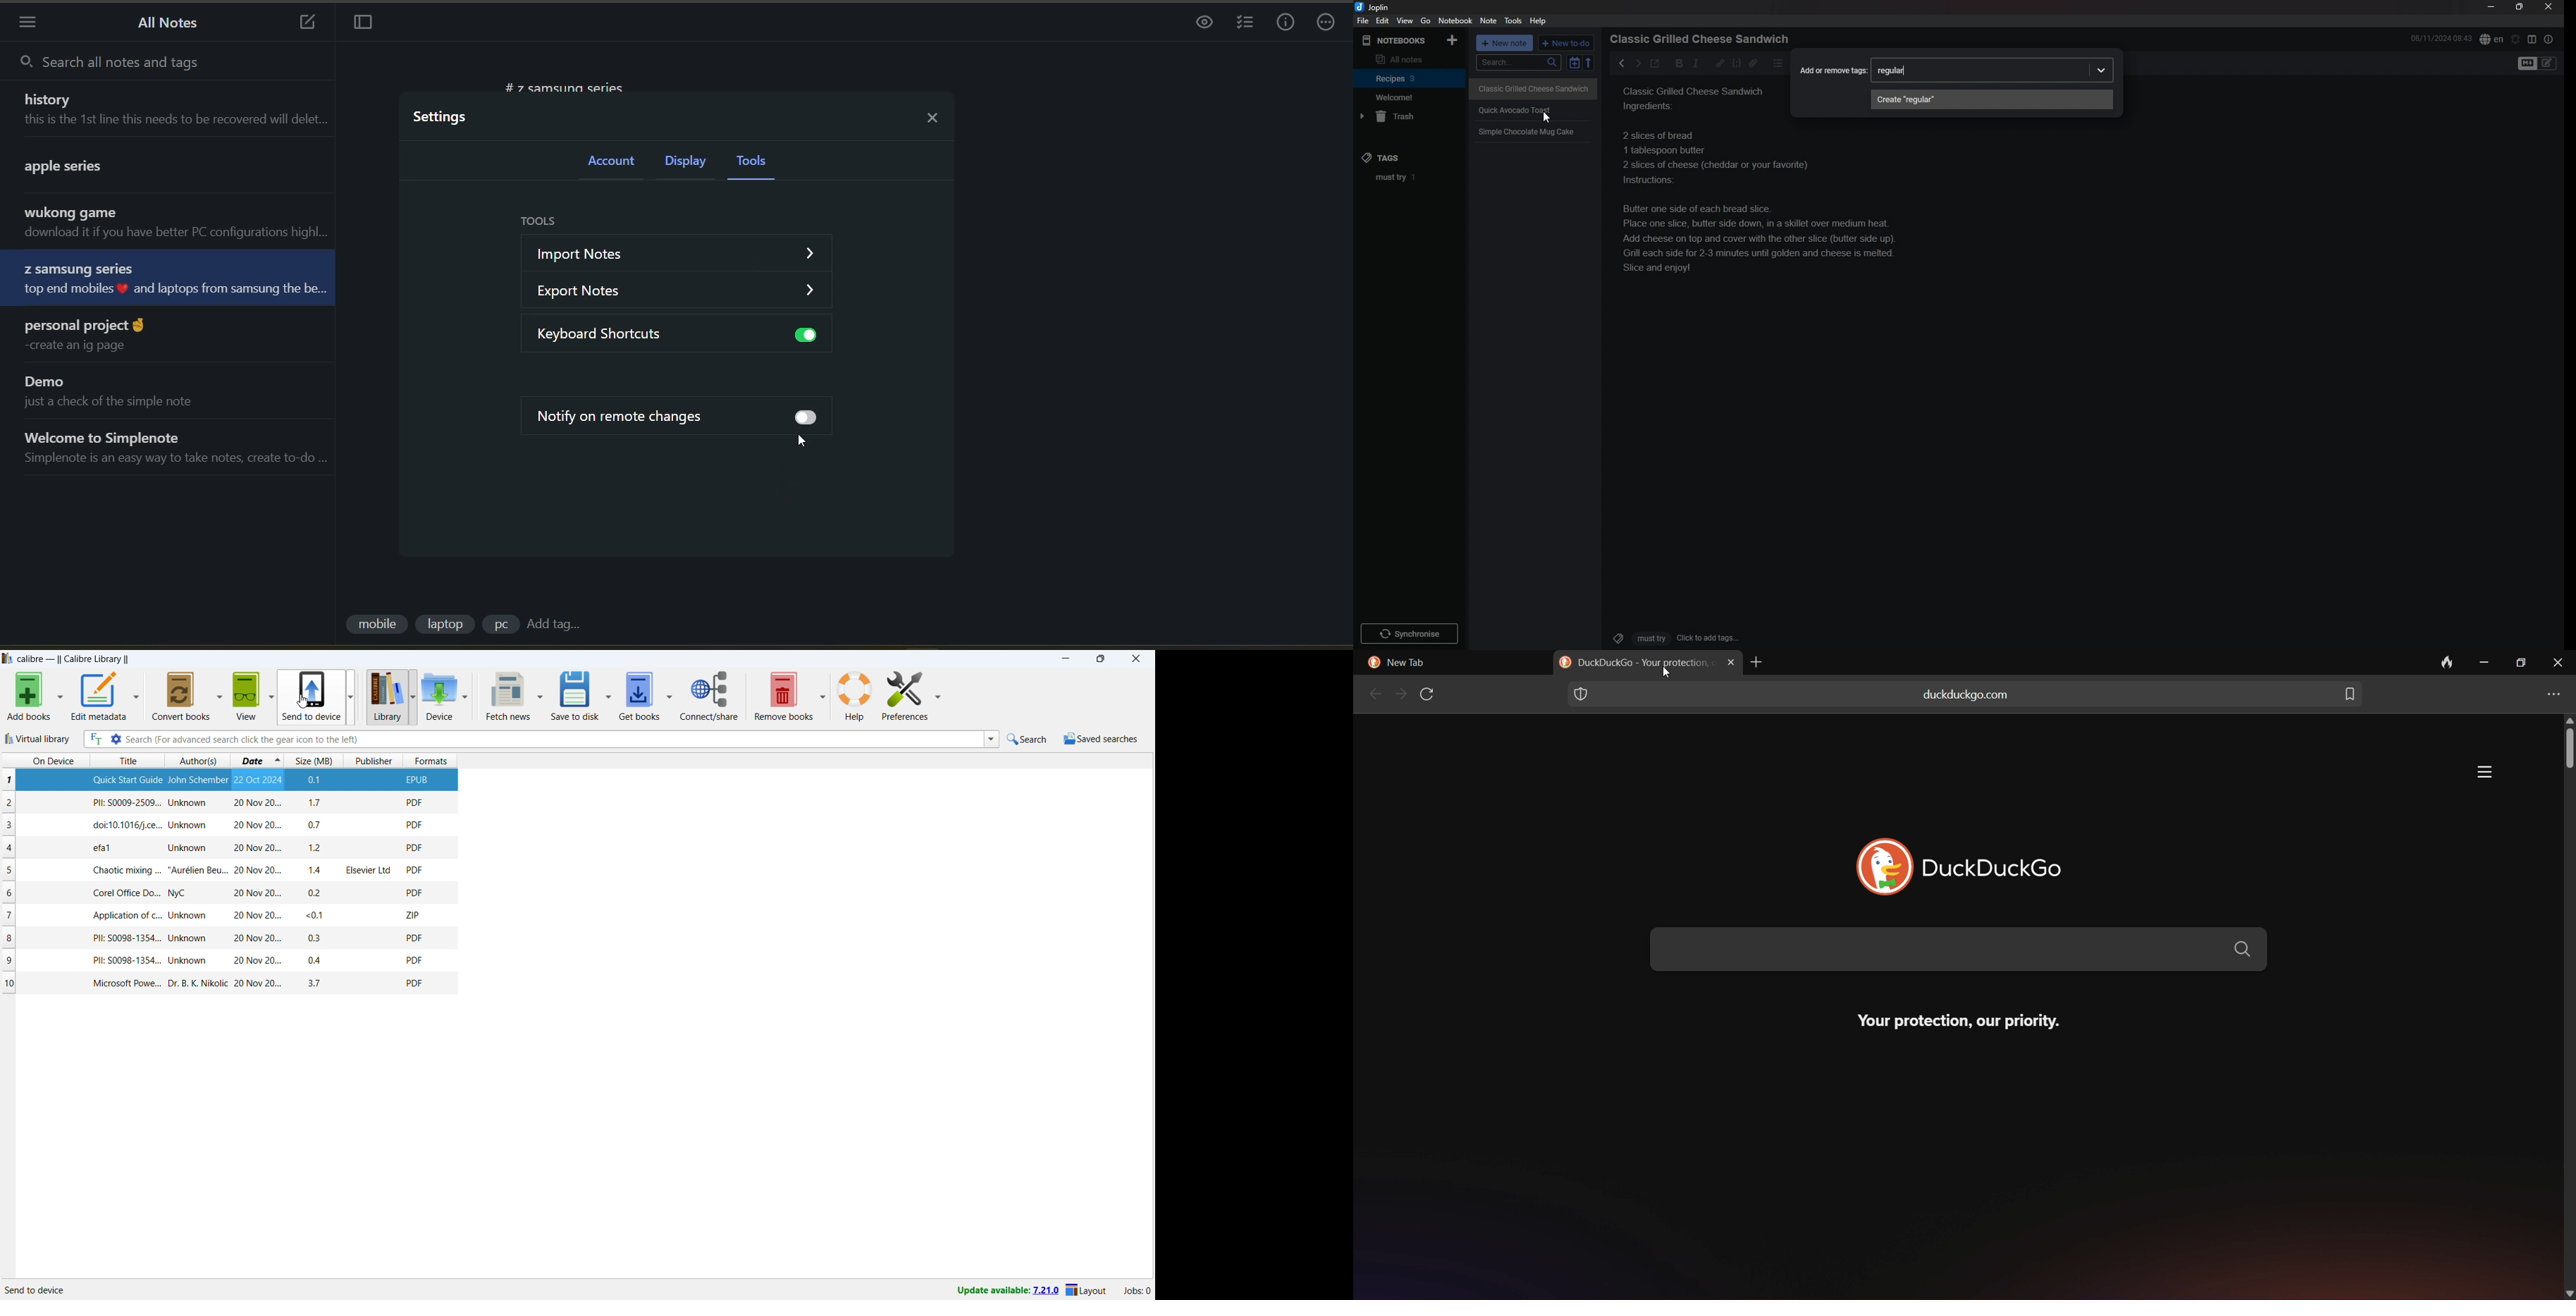 This screenshot has width=2576, height=1316. I want to click on tags, so click(1392, 157).